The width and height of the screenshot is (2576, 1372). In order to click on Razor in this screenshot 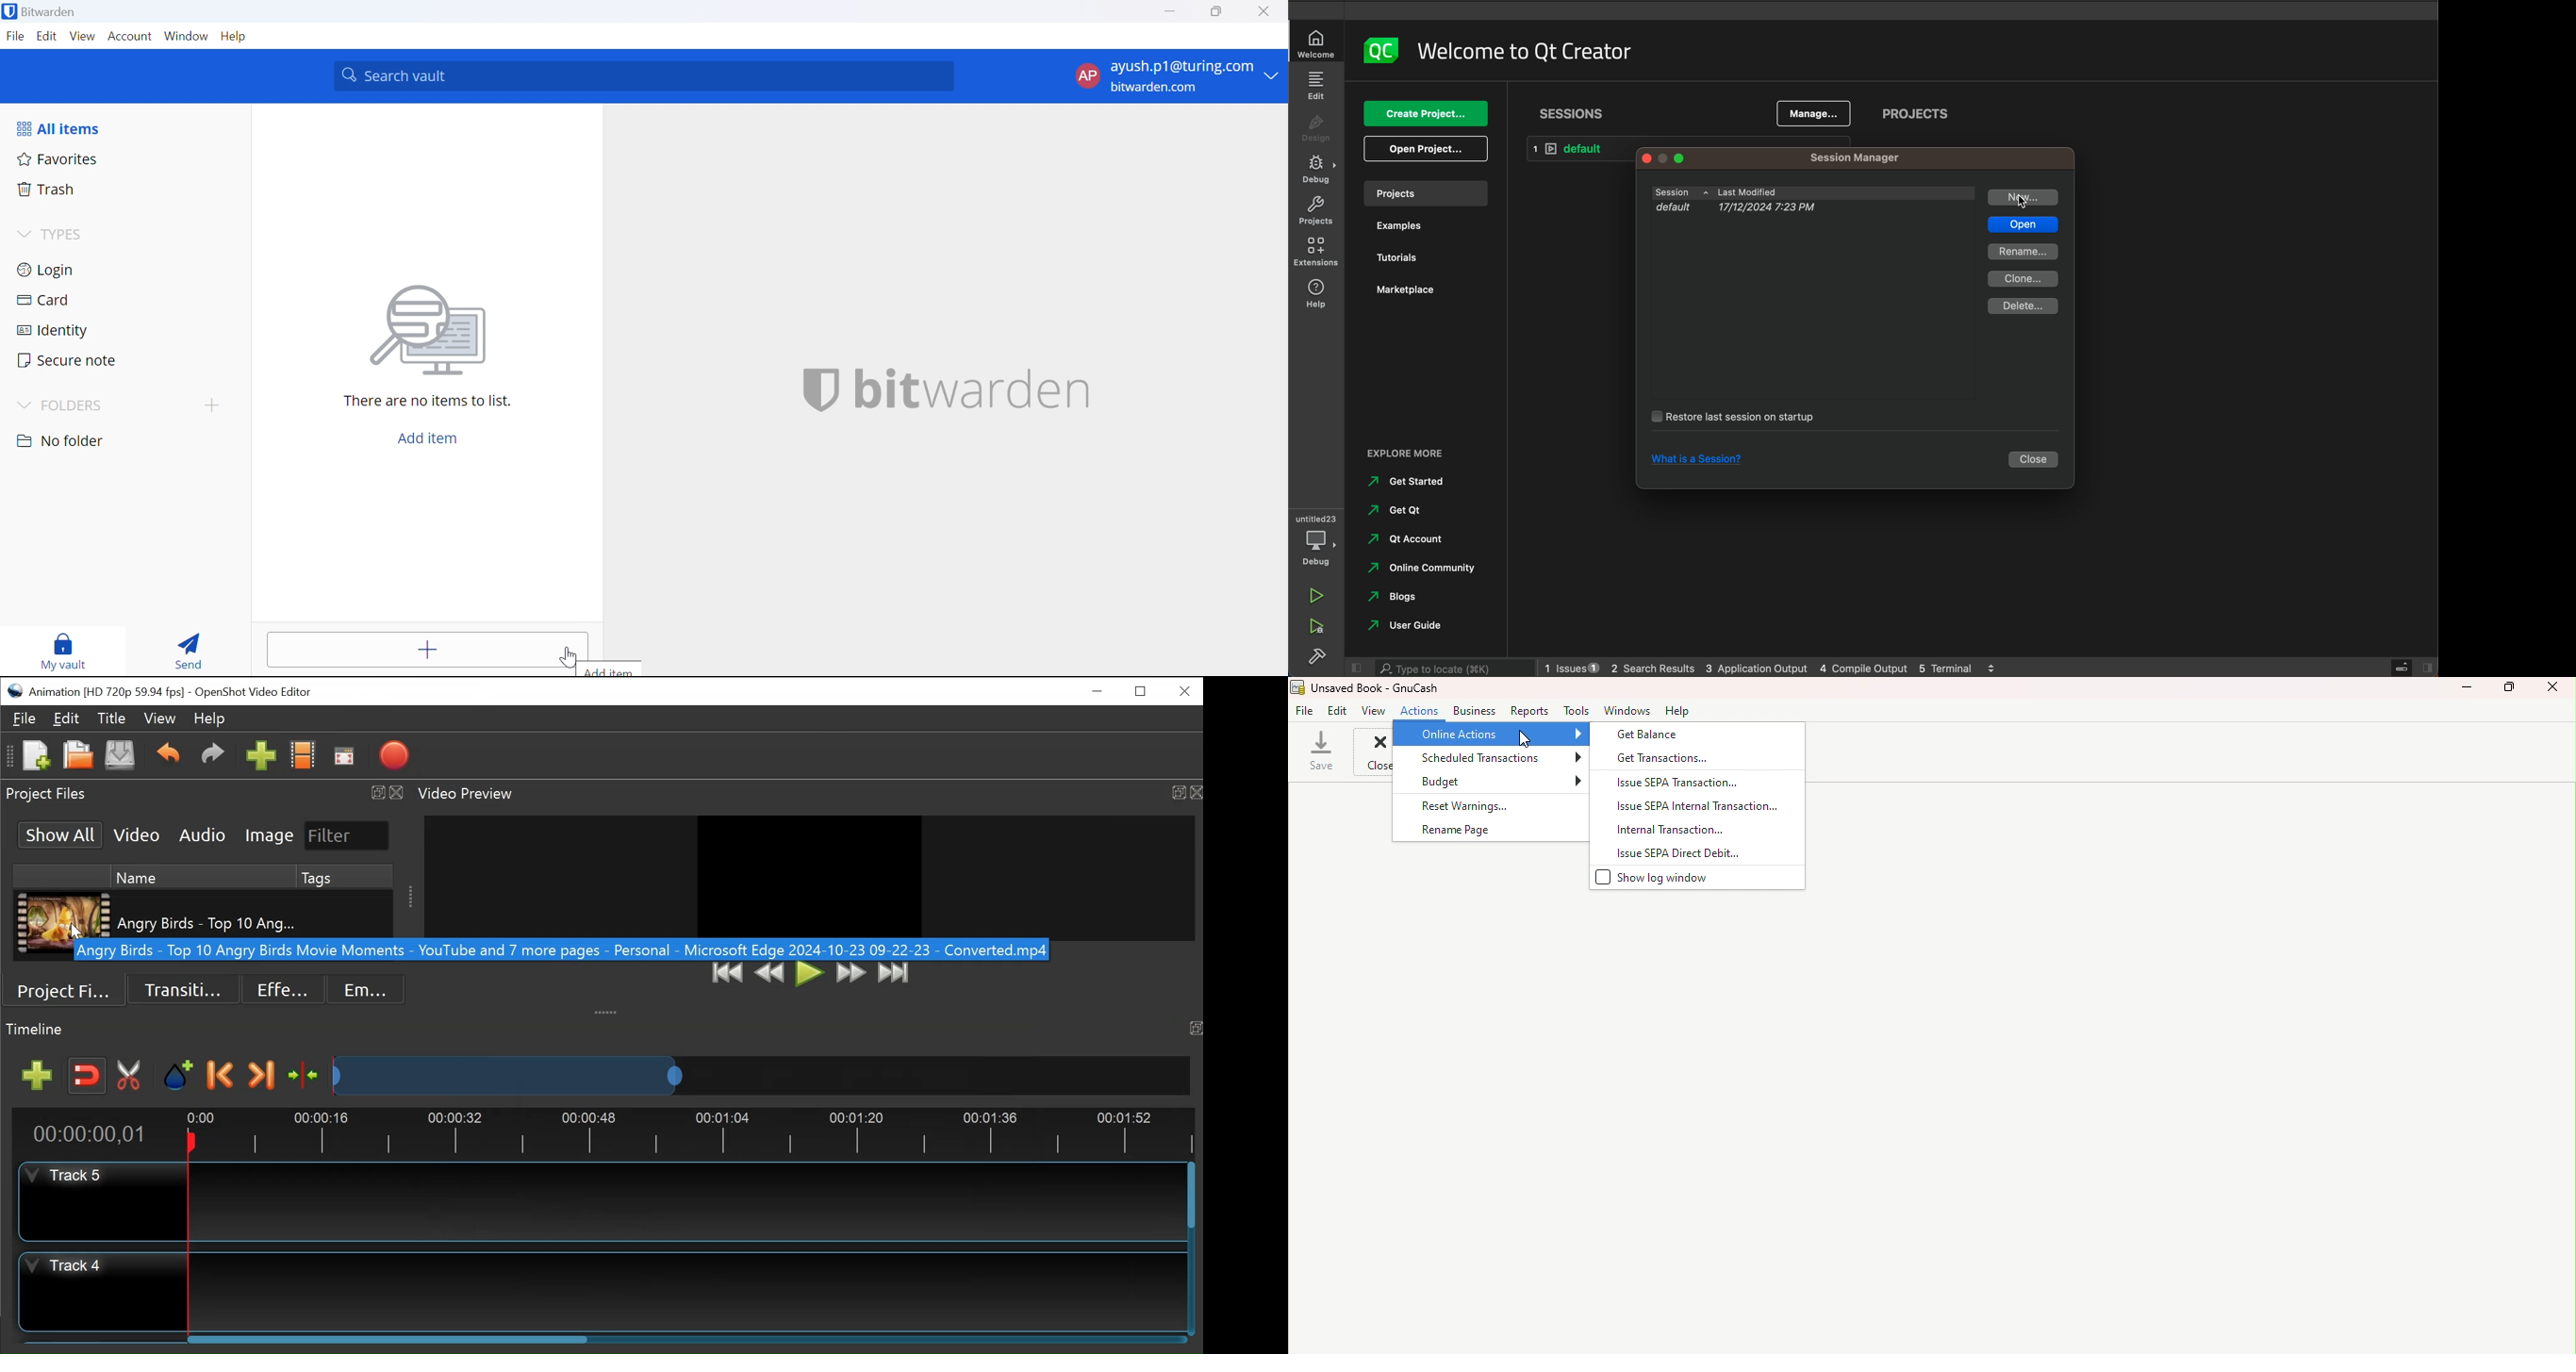, I will do `click(130, 1076)`.